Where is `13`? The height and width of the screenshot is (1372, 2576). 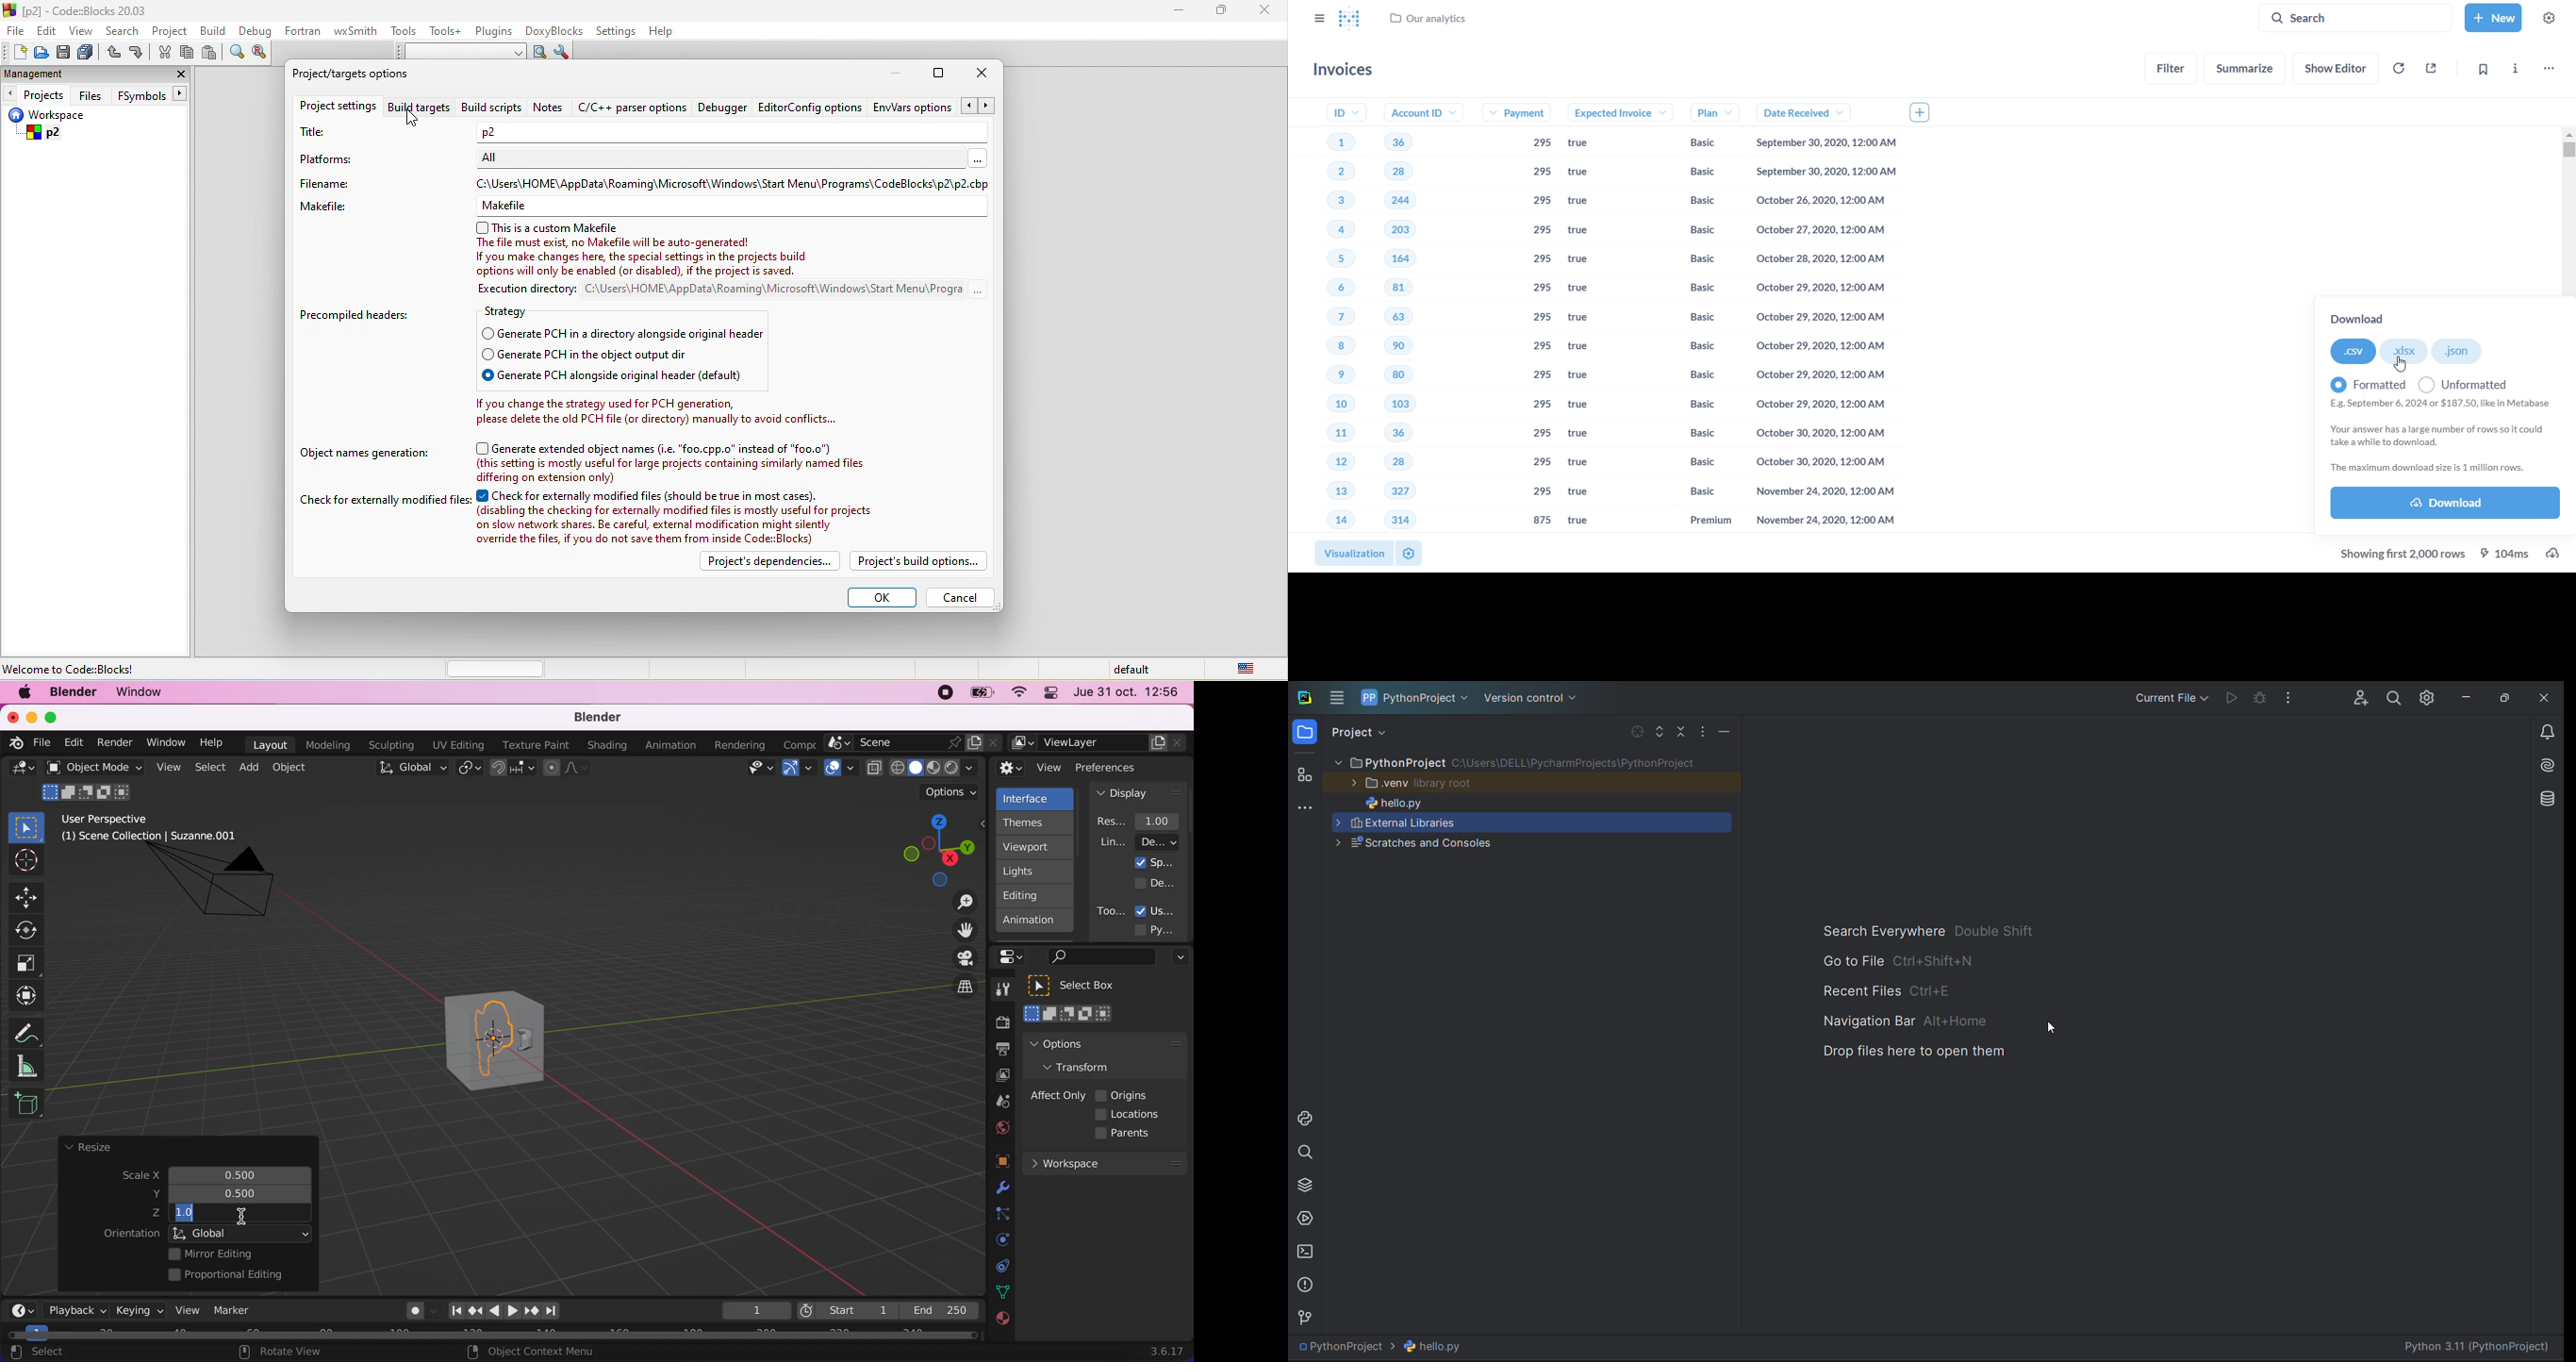 13 is located at coordinates (1326, 493).